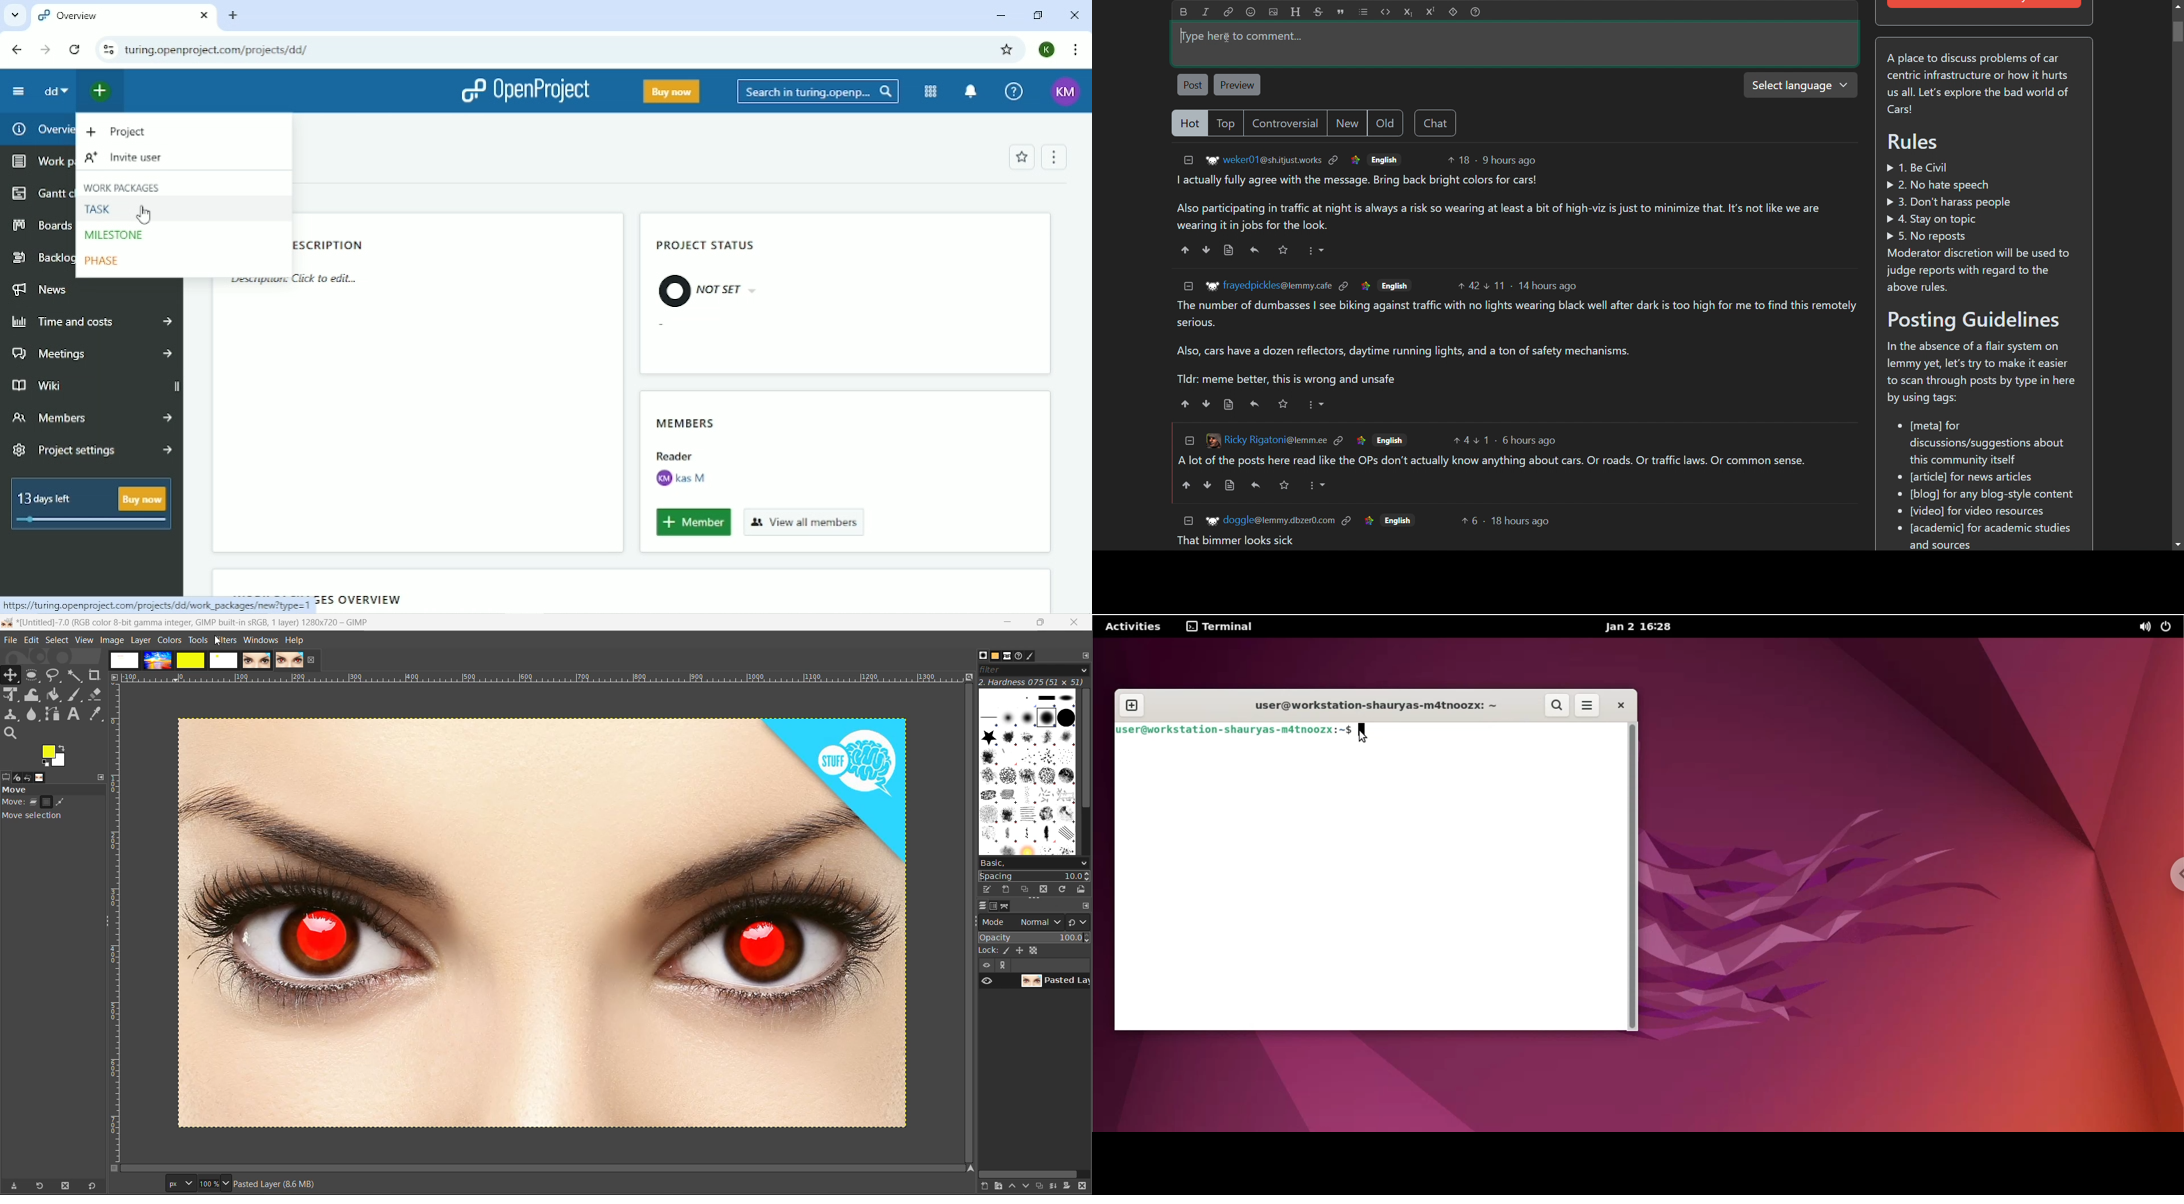 The width and height of the screenshot is (2184, 1204). Describe the element at coordinates (1067, 91) in the screenshot. I see `KM` at that location.